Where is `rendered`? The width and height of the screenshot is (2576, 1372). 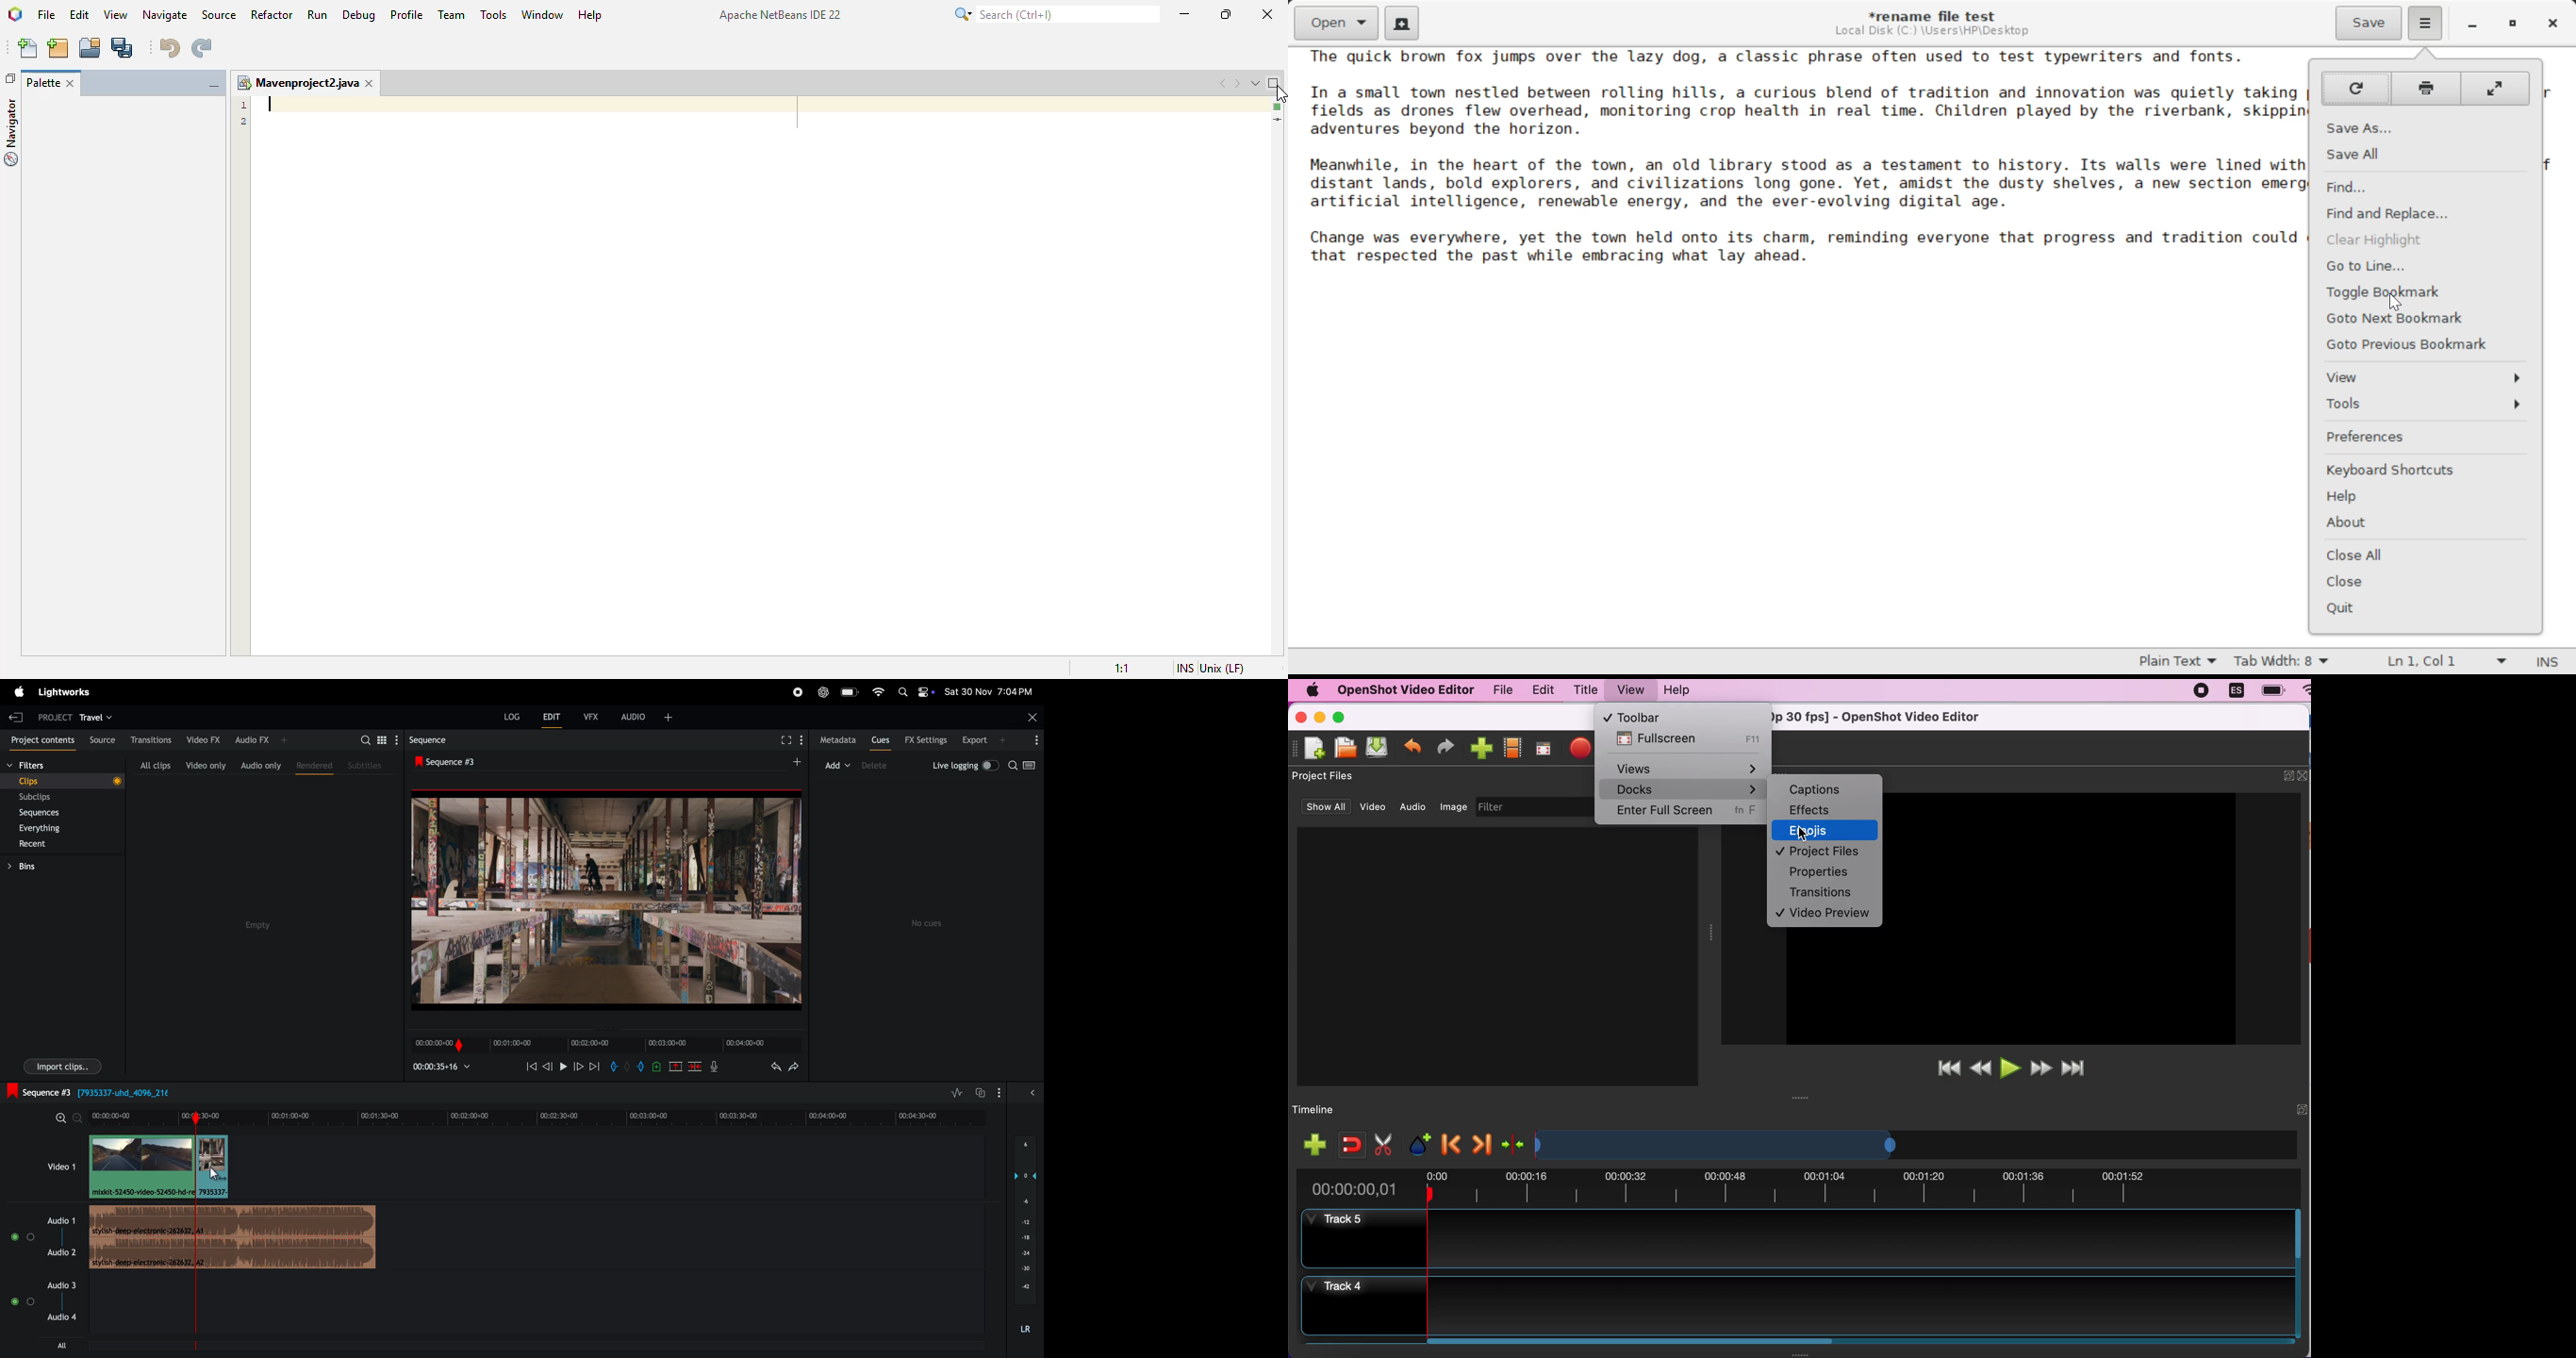
rendered is located at coordinates (311, 764).